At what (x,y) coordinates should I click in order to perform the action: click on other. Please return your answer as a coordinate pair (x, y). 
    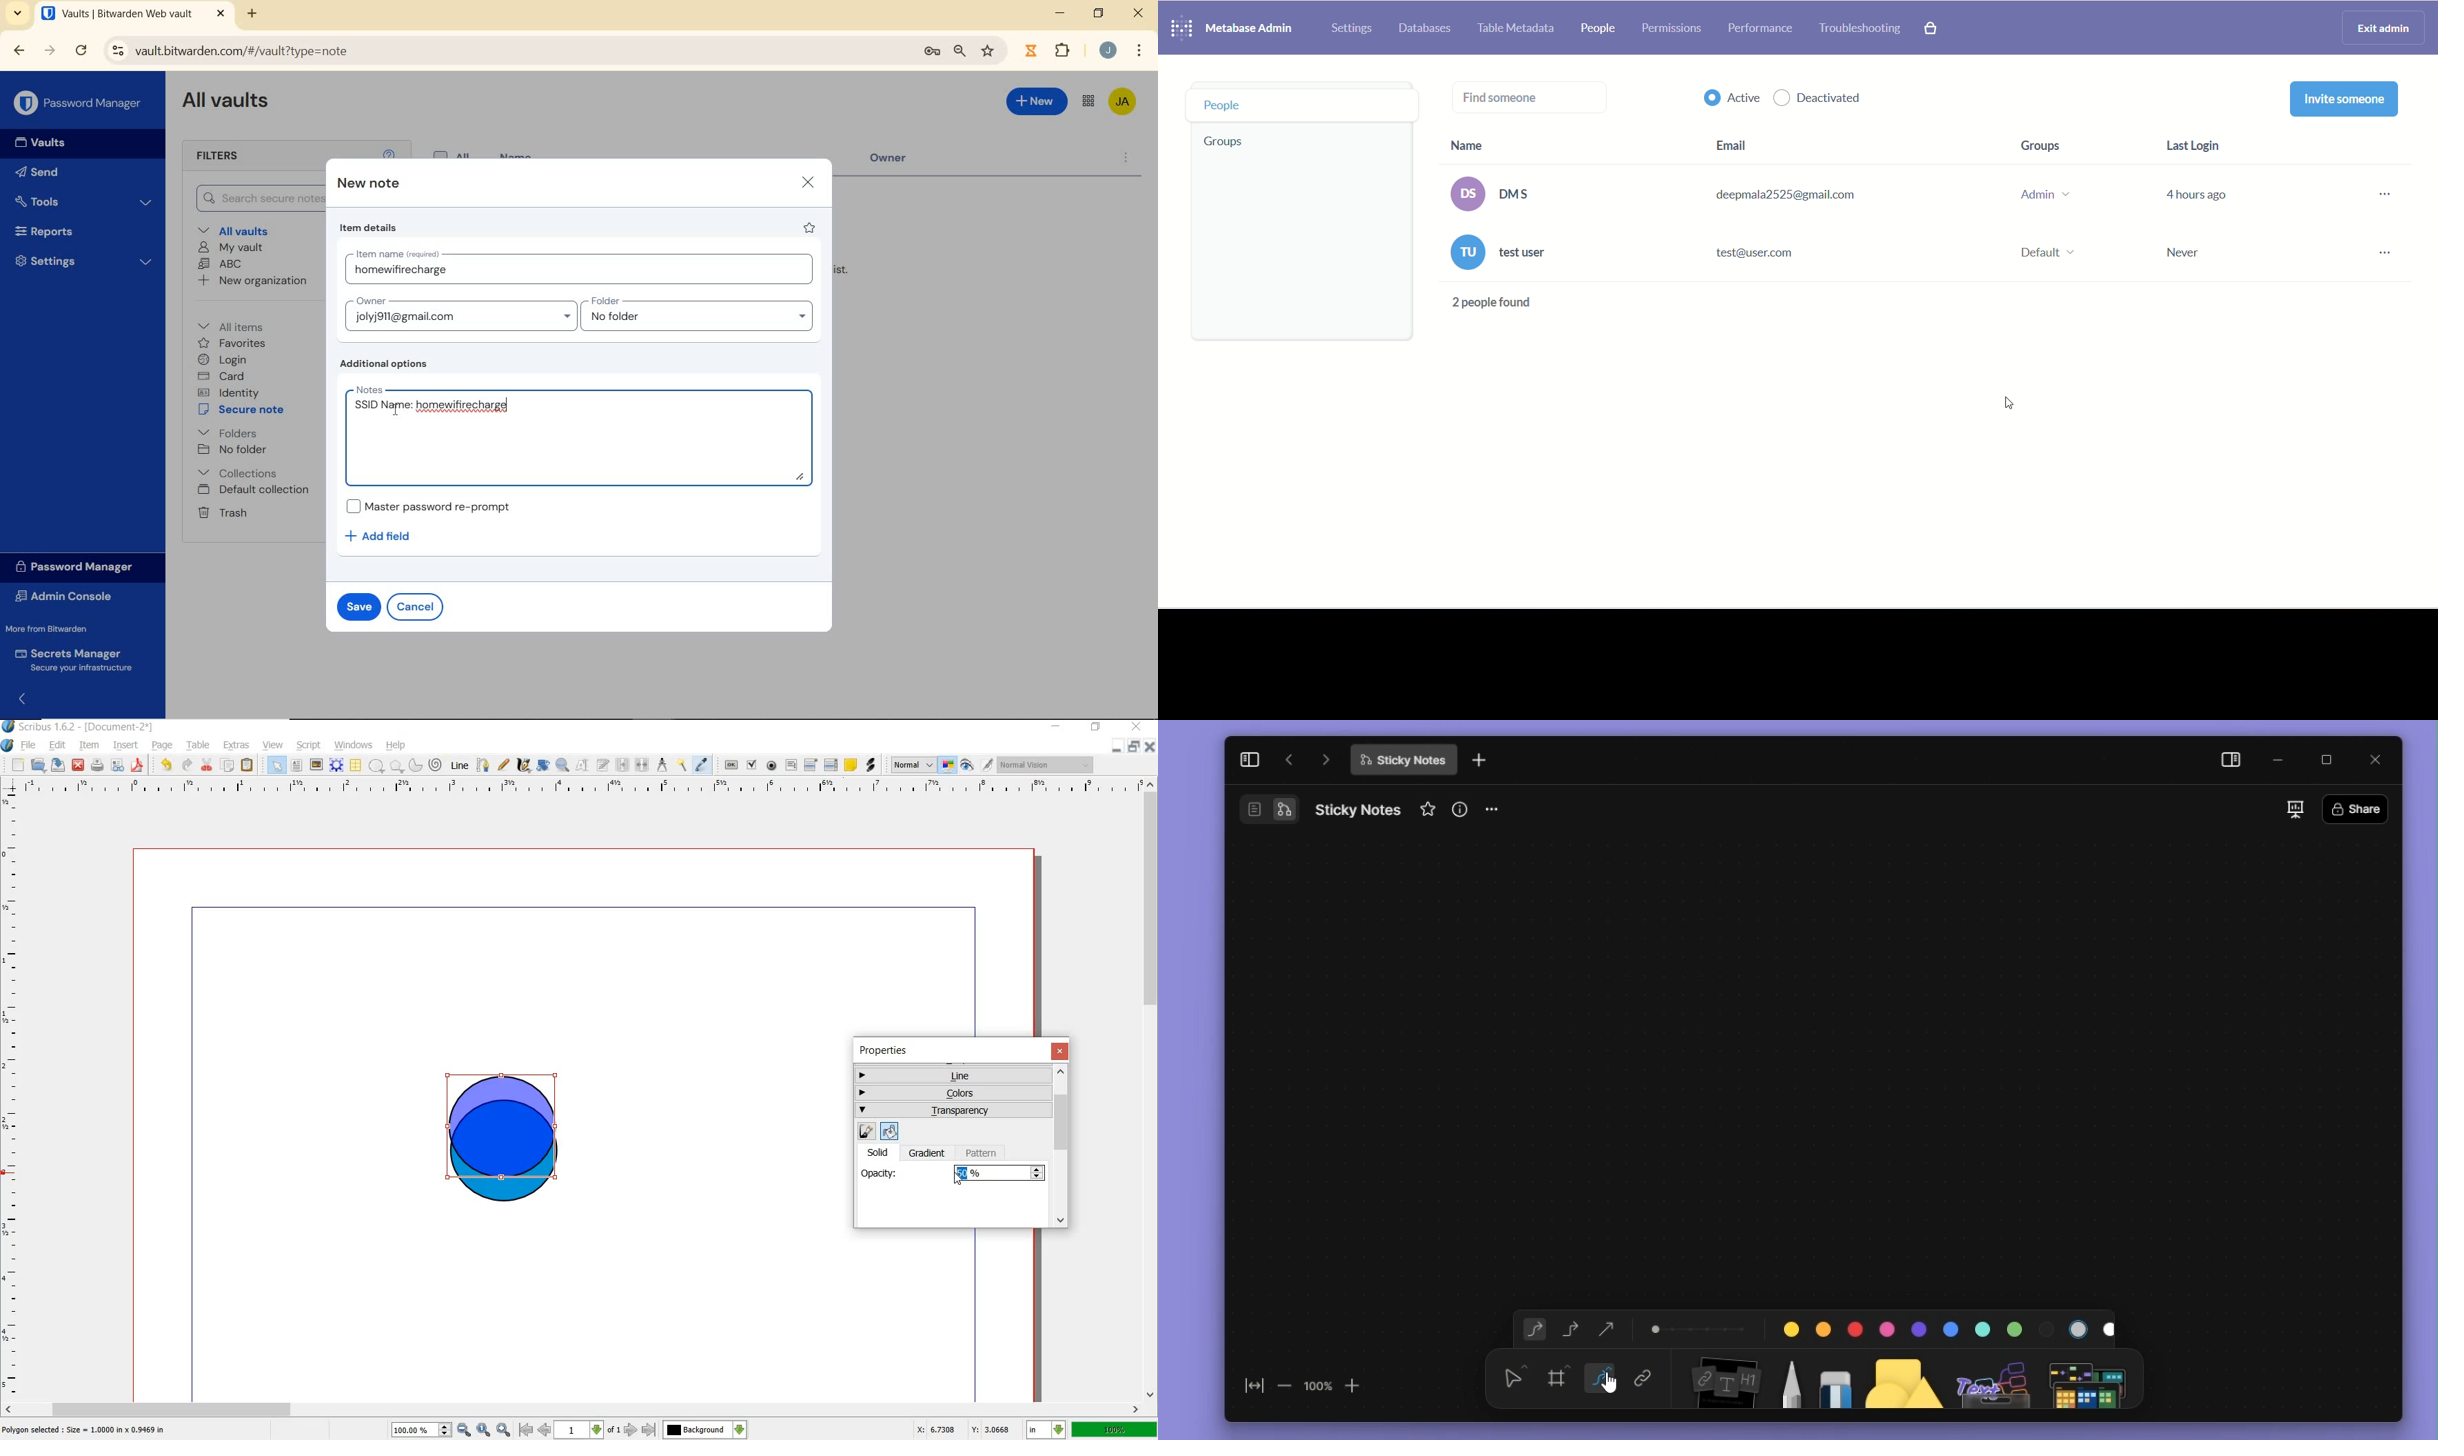
    Looking at the image, I should click on (1995, 1378).